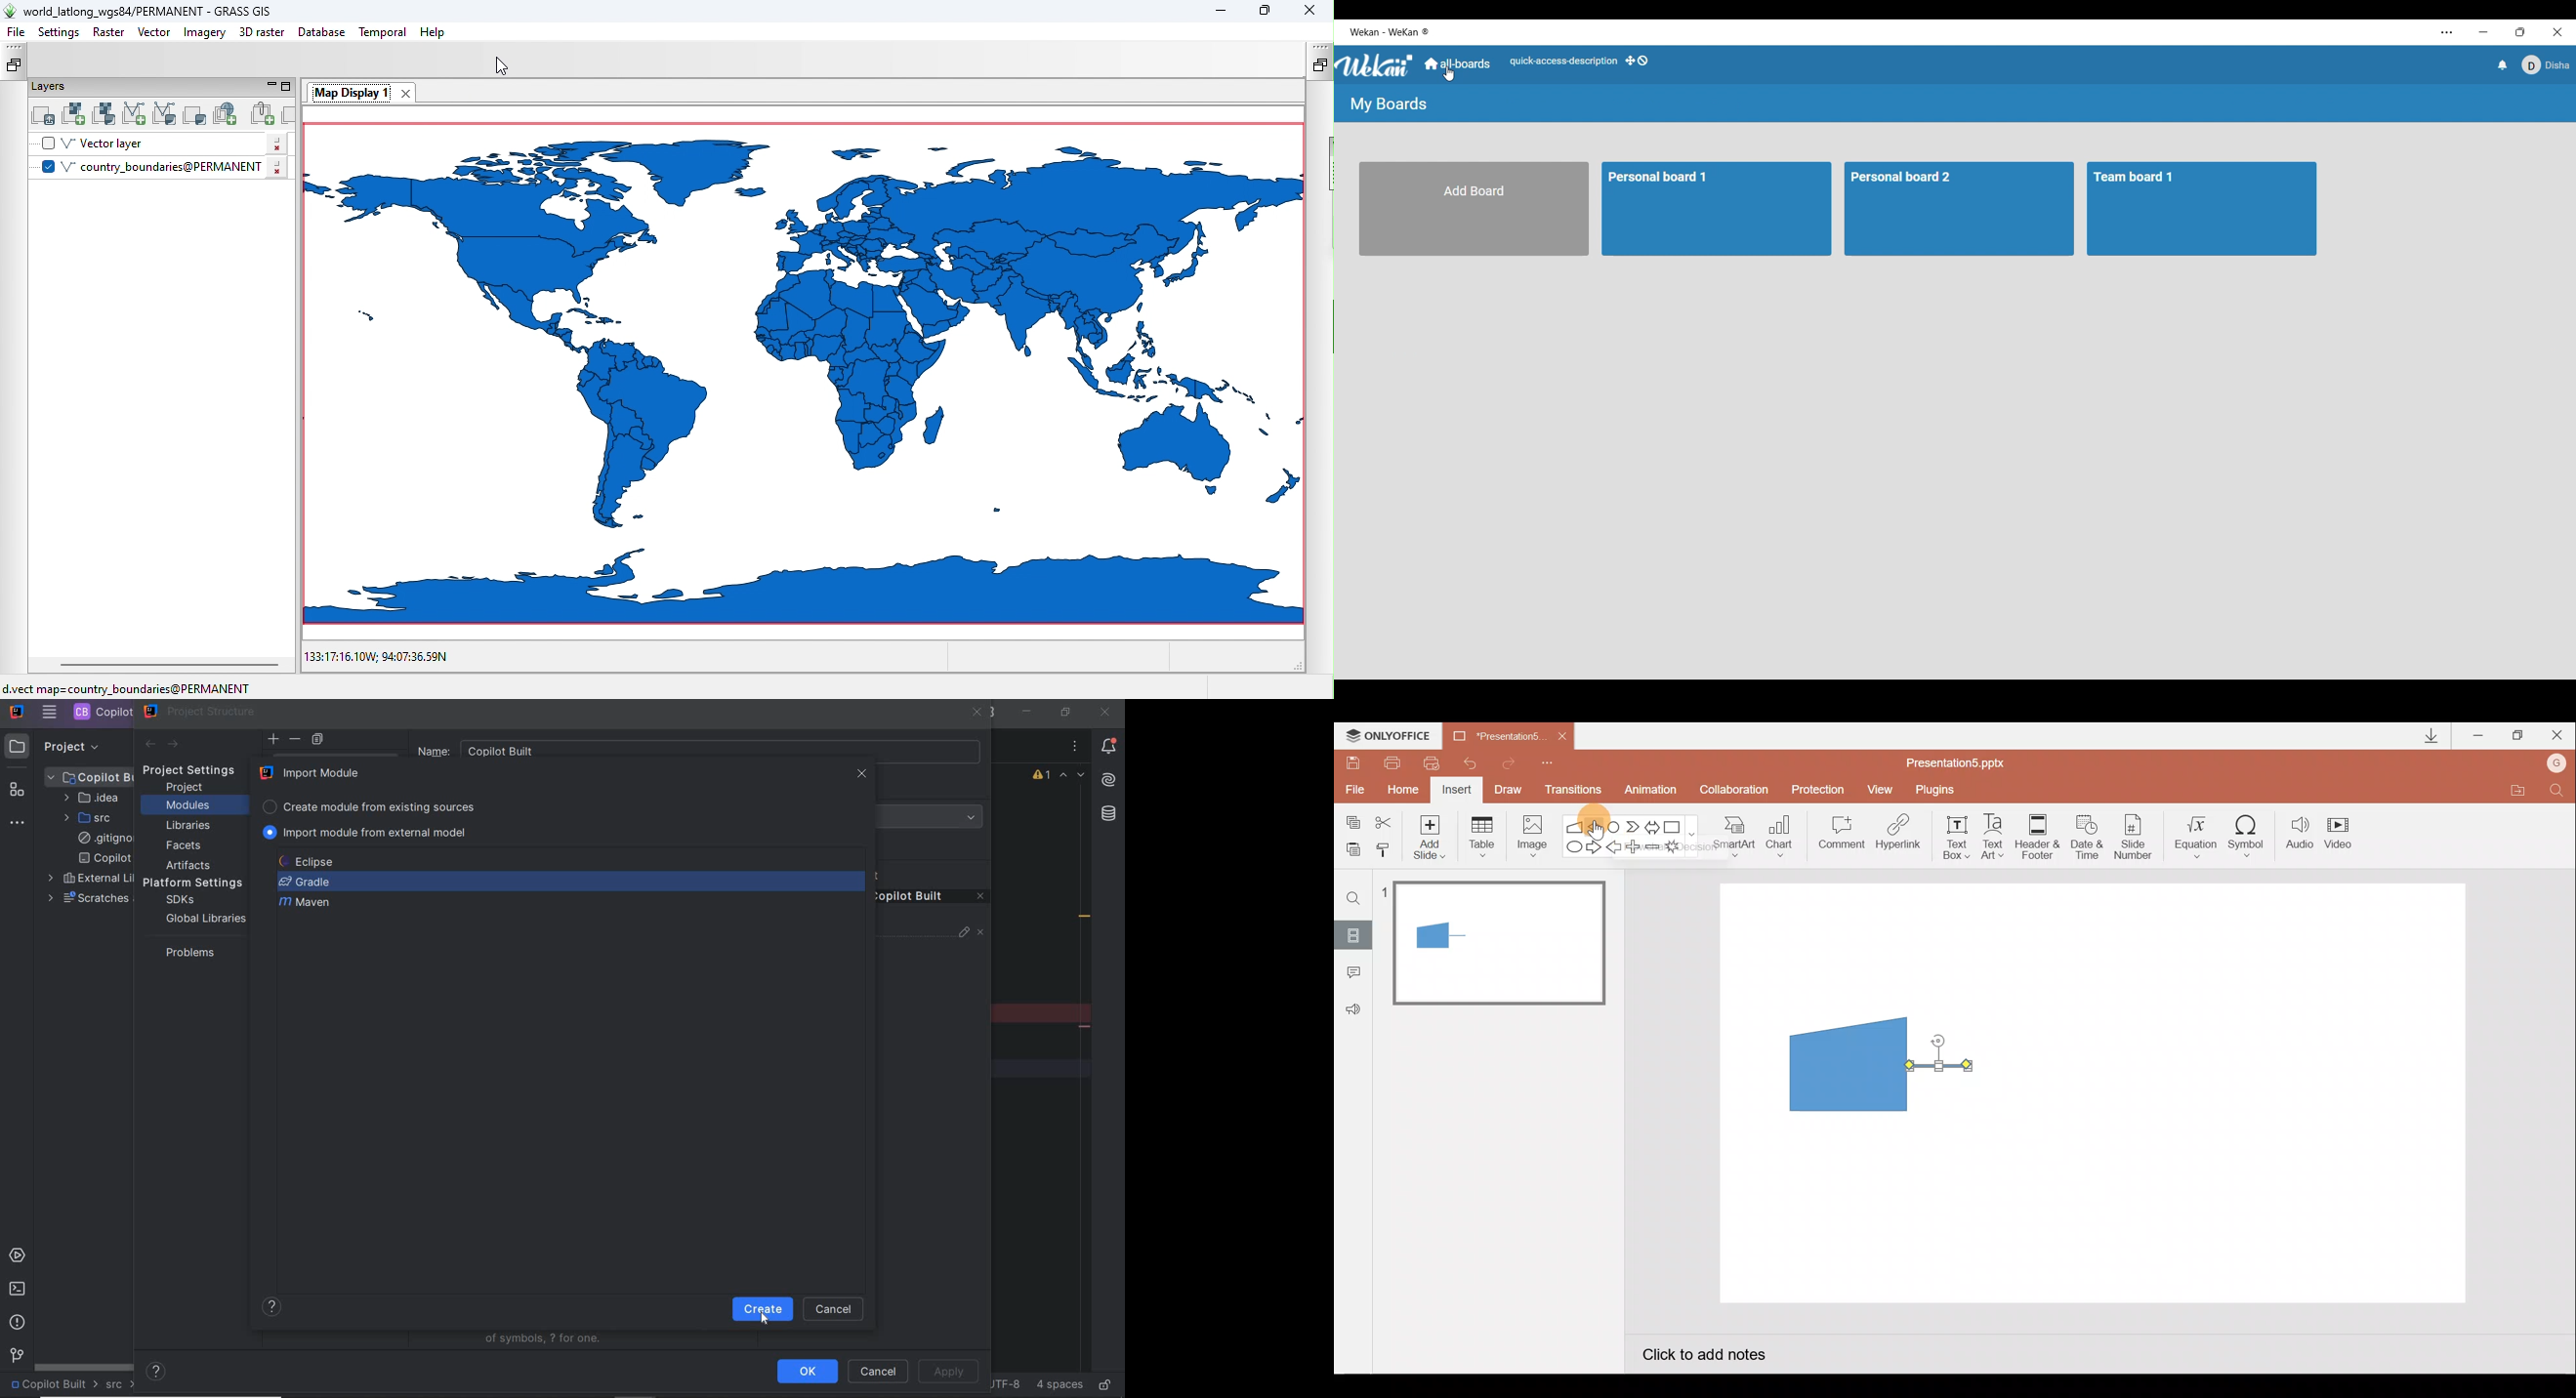 The height and width of the screenshot is (1400, 2576). What do you see at coordinates (15, 1356) in the screenshot?
I see `version control` at bounding box center [15, 1356].